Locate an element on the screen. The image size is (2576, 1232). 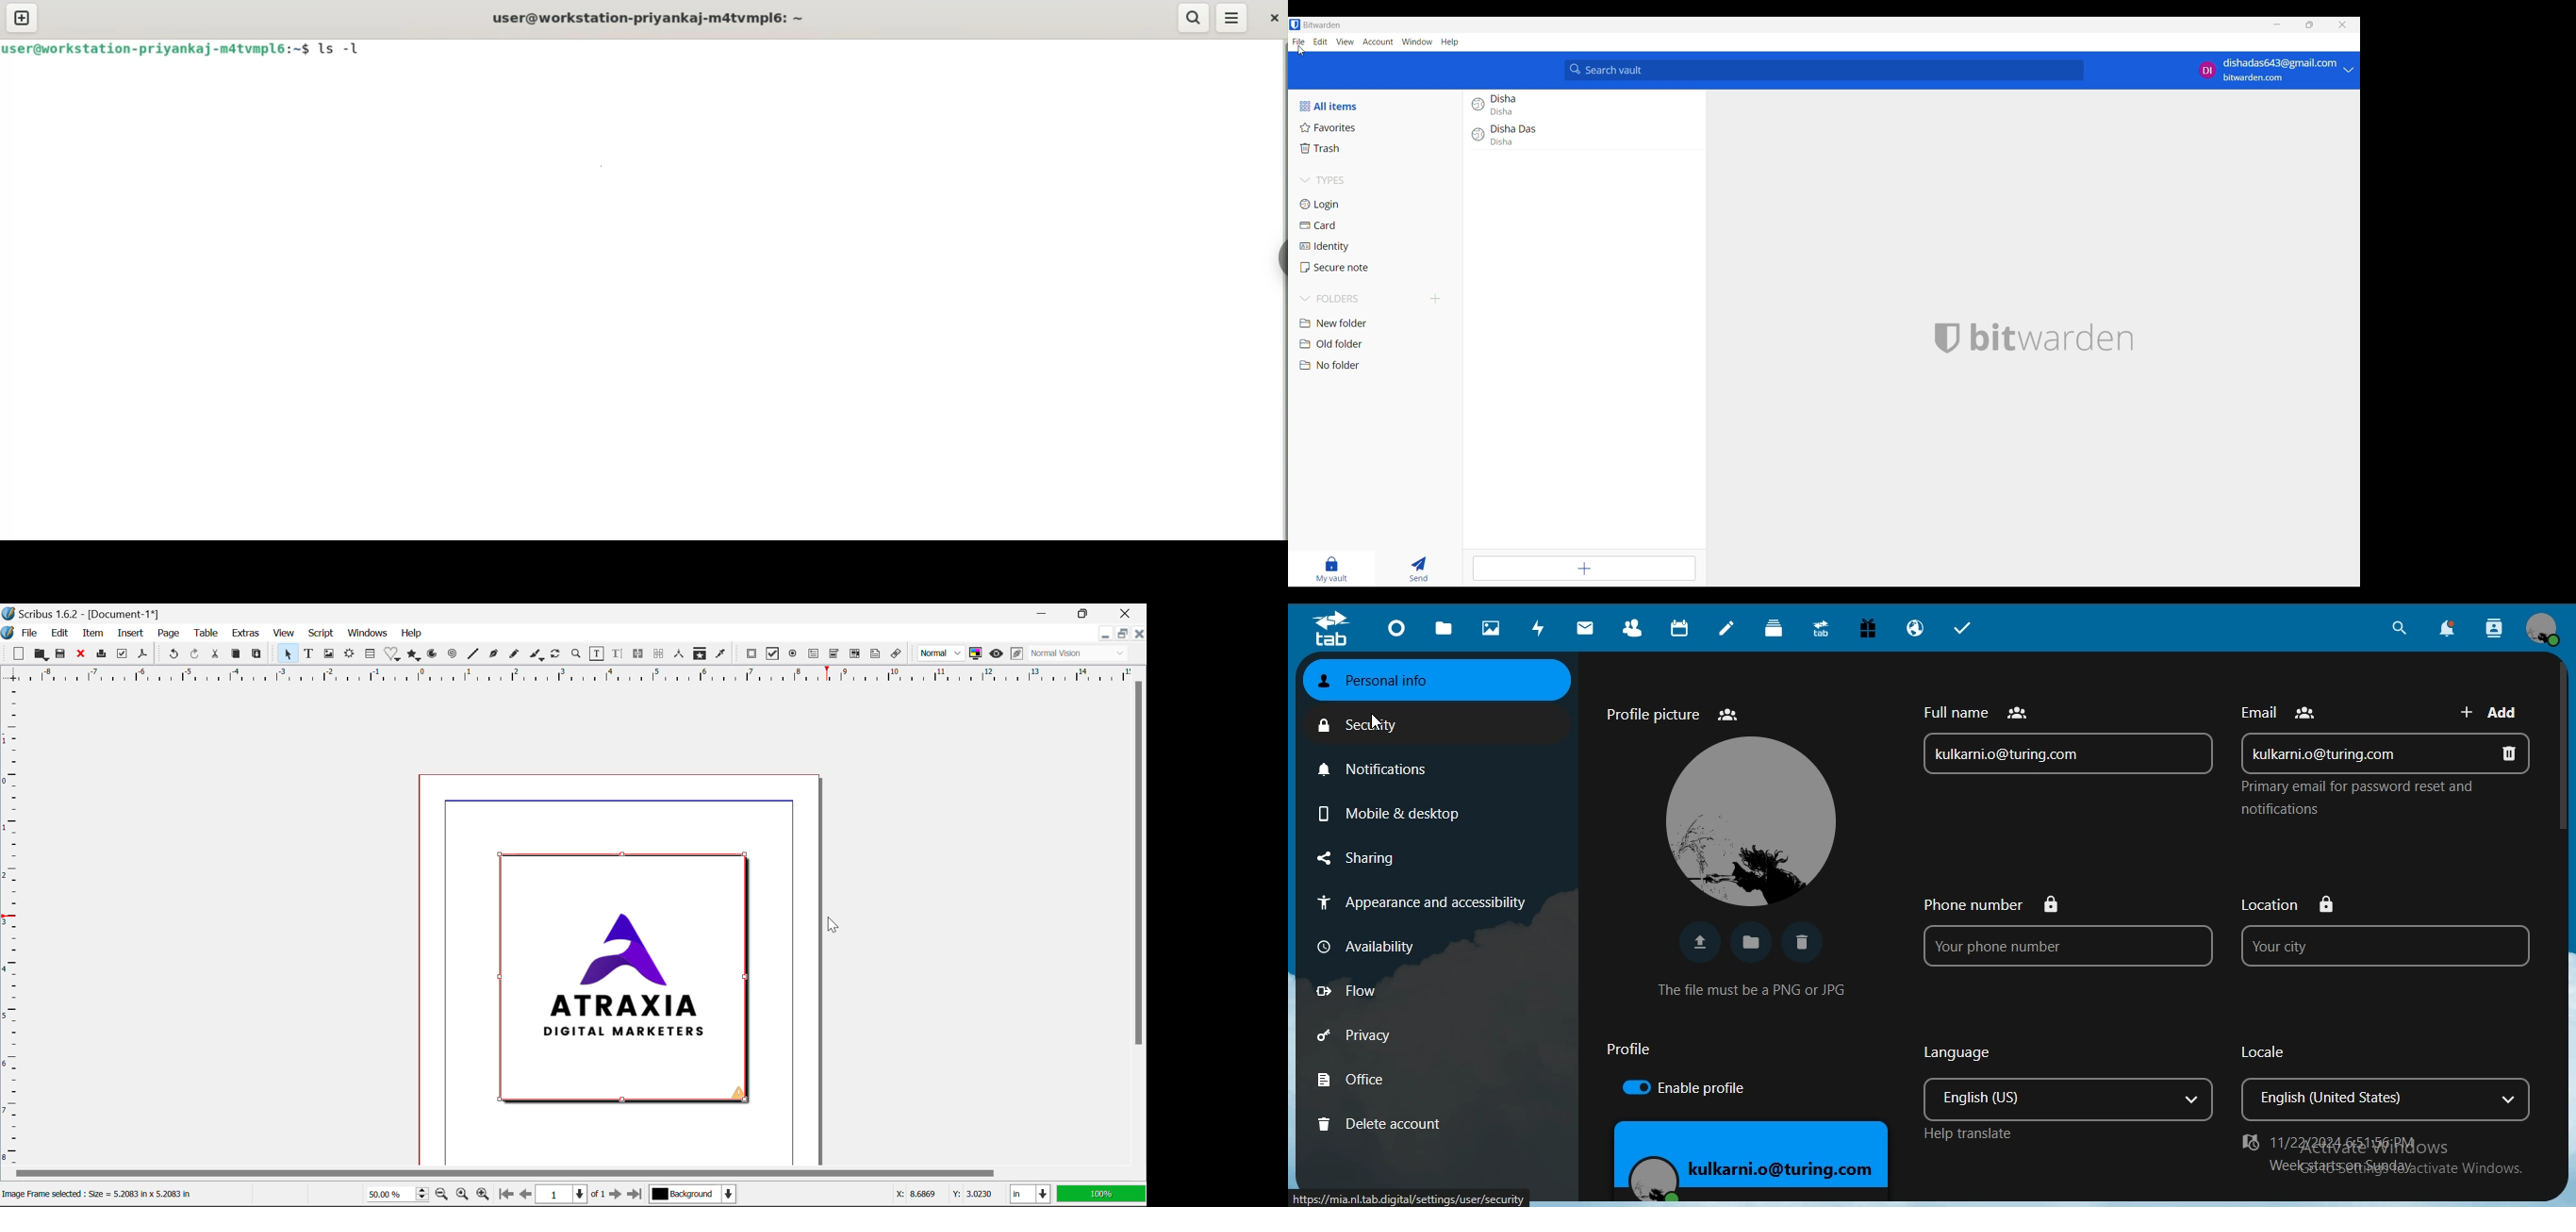
tasks is located at coordinates (1970, 630).